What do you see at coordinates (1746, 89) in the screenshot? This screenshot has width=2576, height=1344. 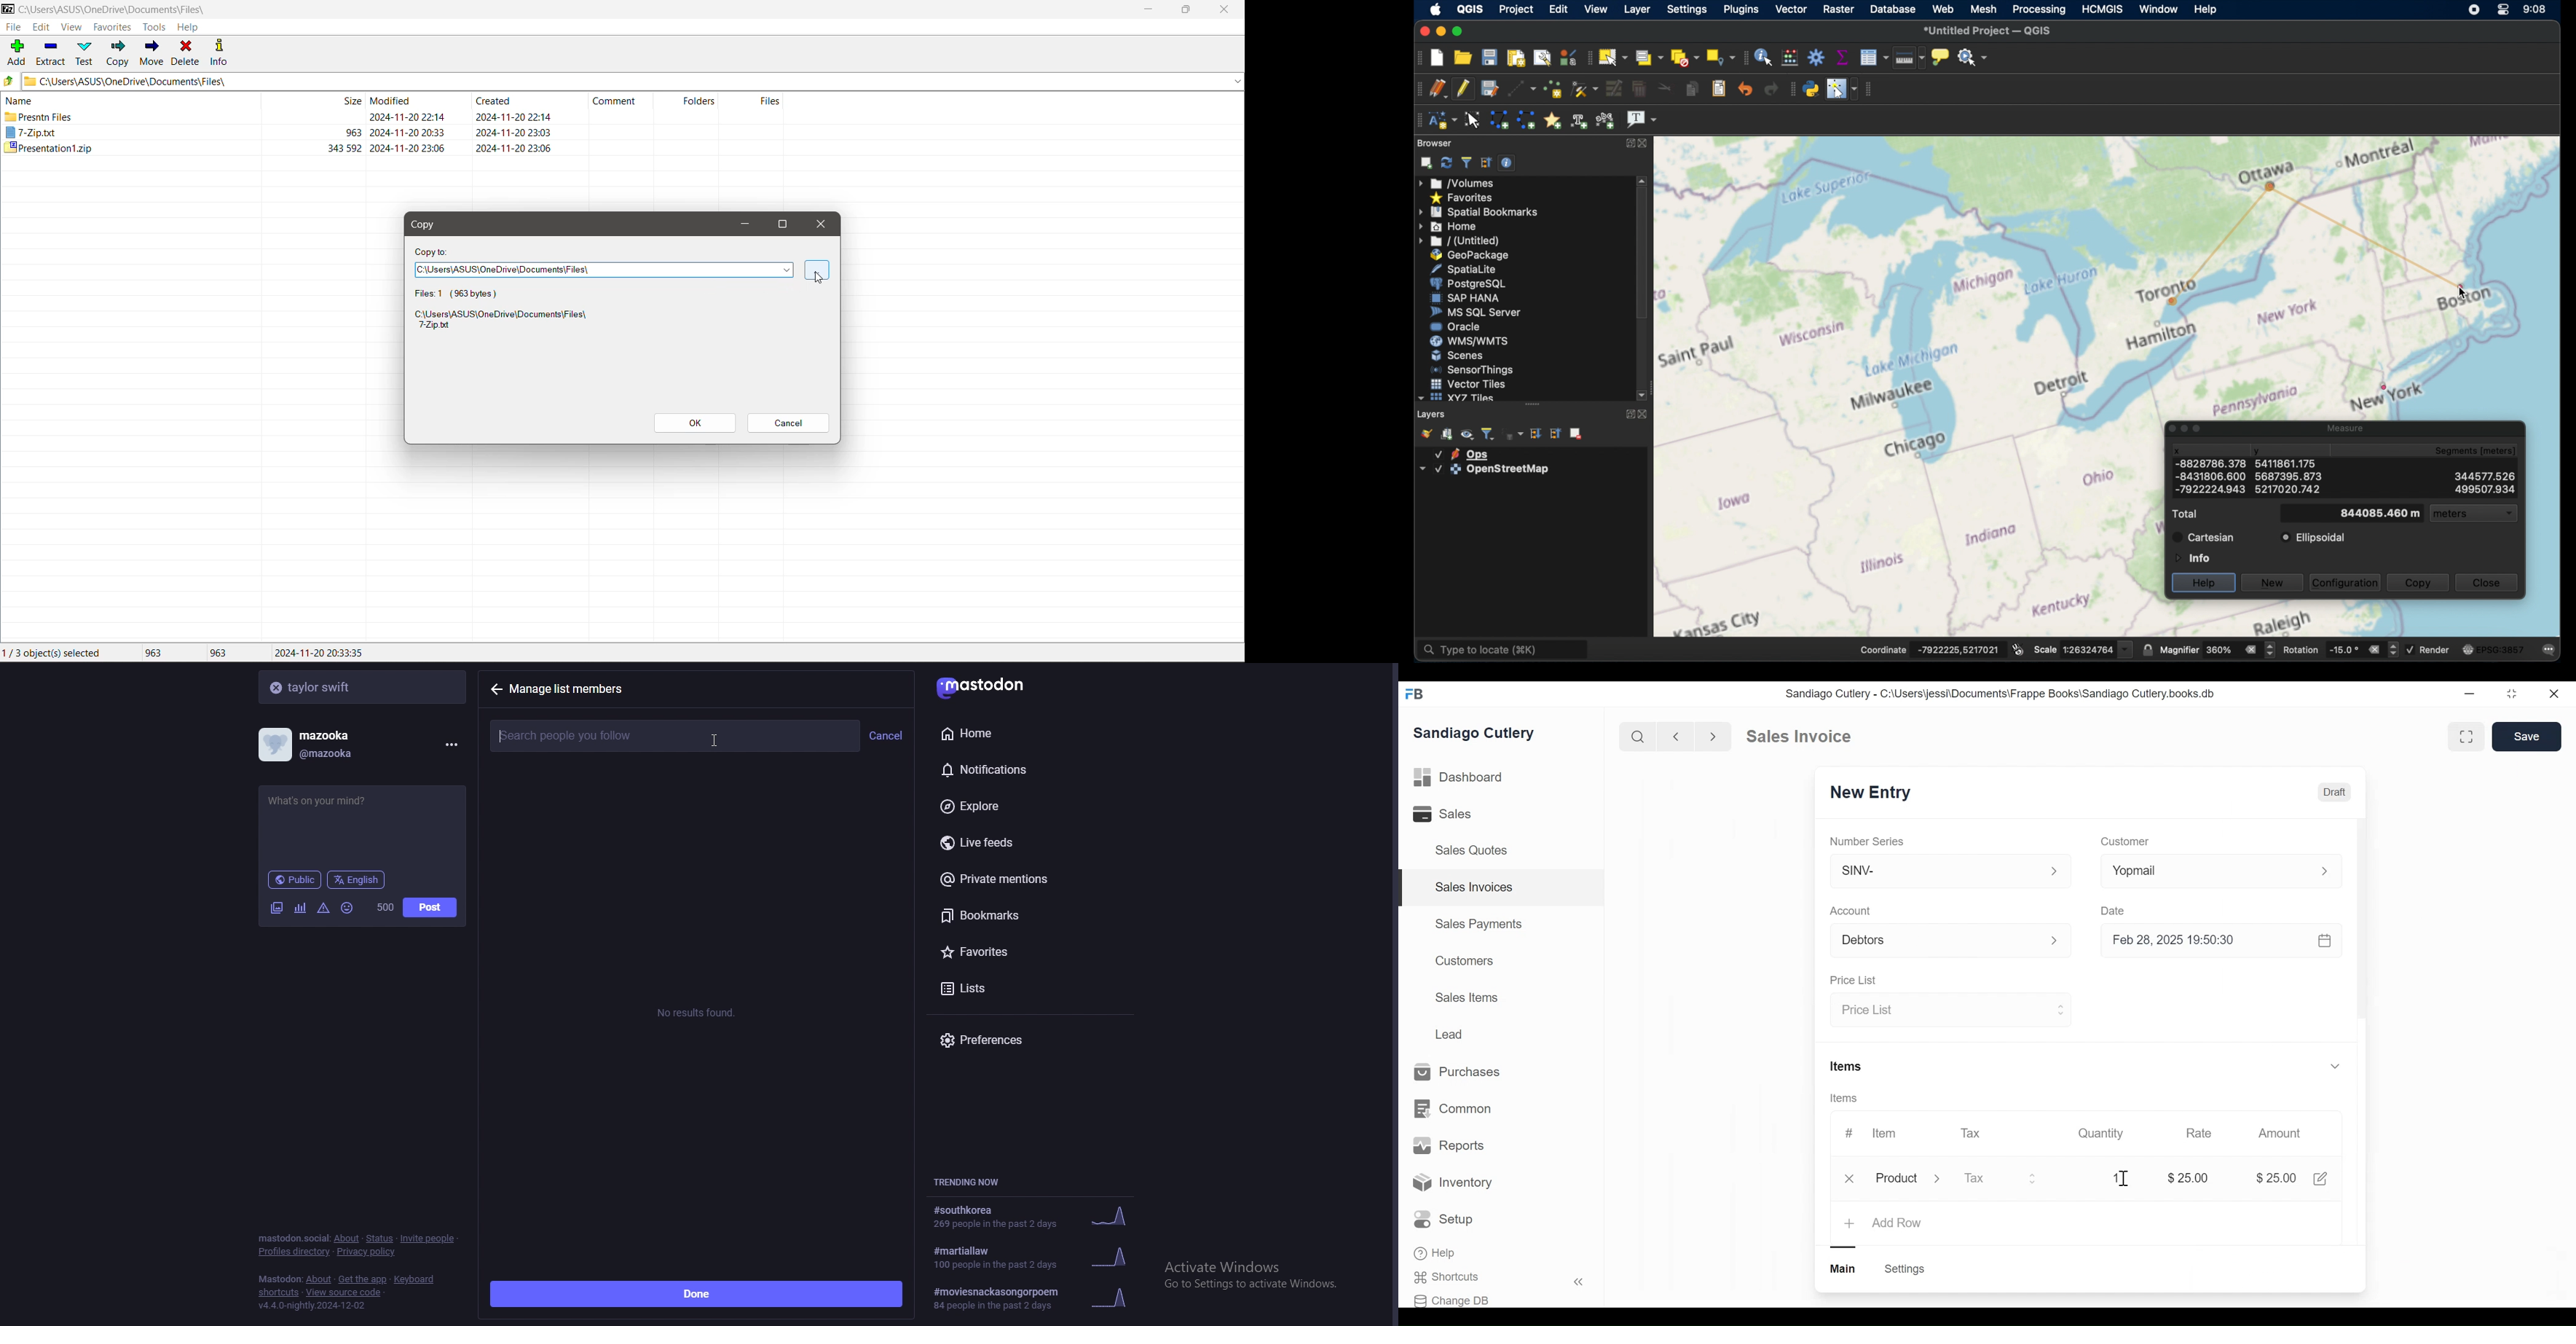 I see `undo` at bounding box center [1746, 89].